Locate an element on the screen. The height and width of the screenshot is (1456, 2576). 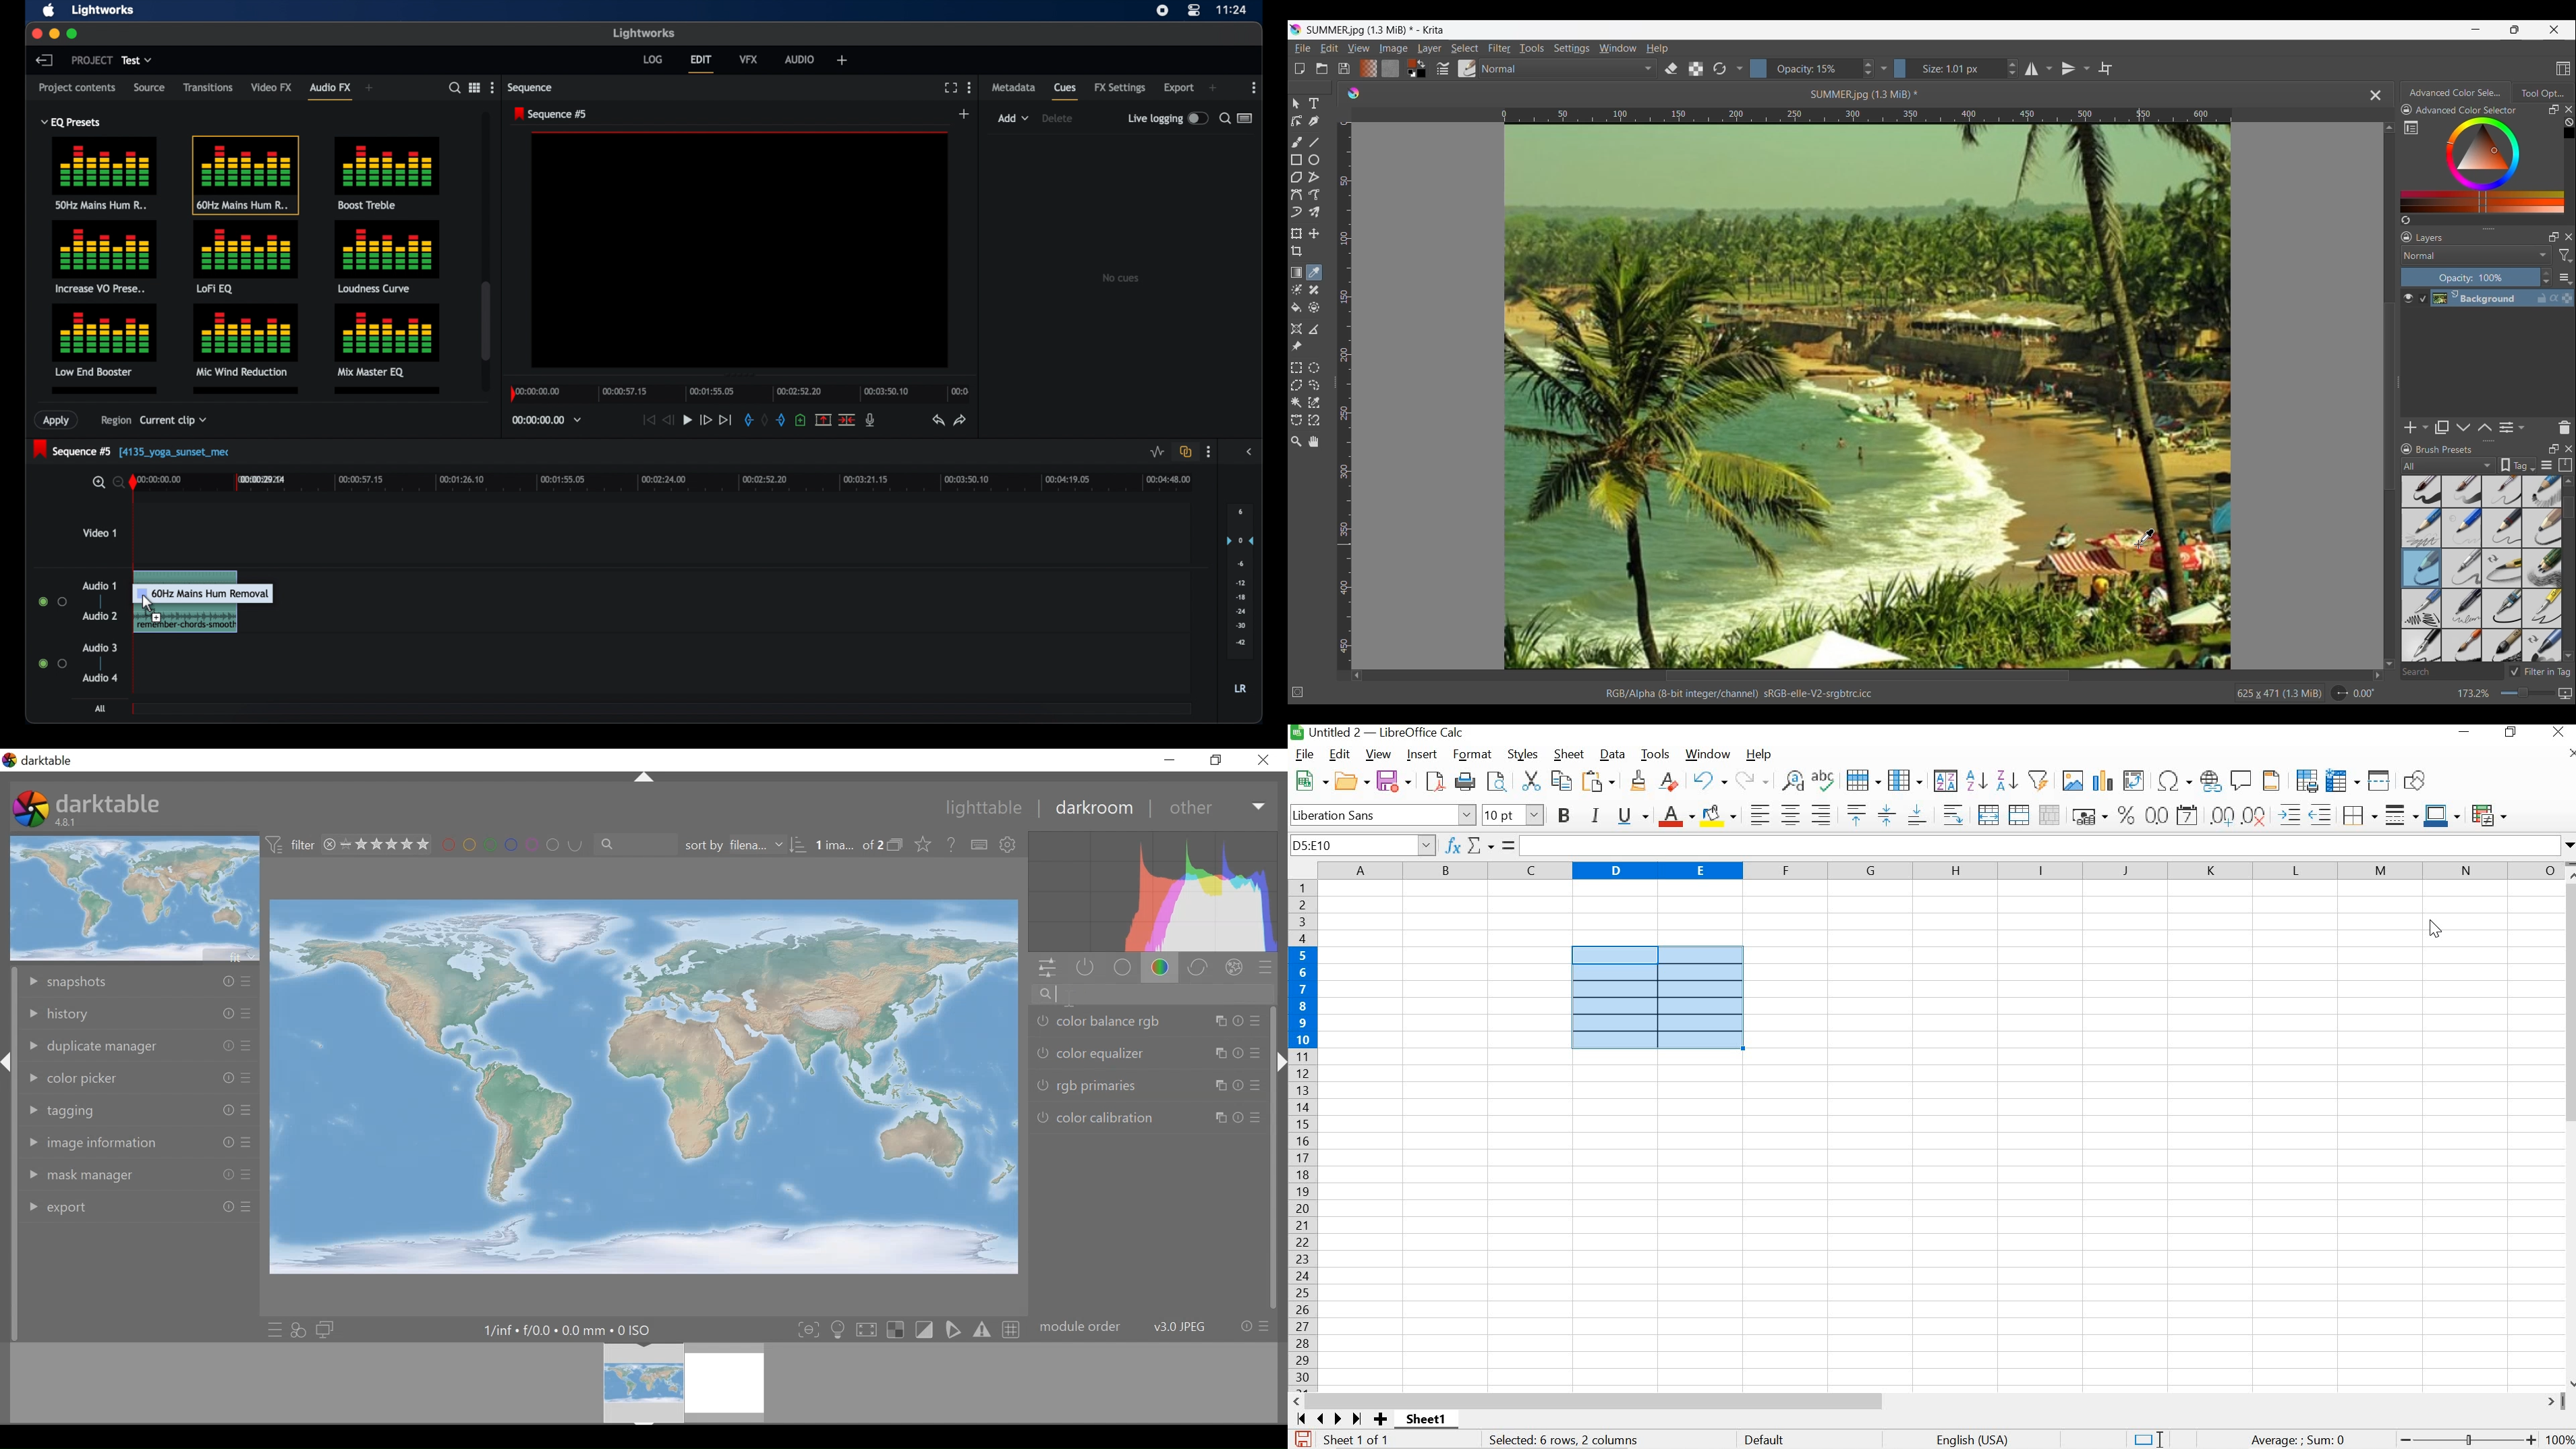
Clear all color history is located at coordinates (2569, 122).